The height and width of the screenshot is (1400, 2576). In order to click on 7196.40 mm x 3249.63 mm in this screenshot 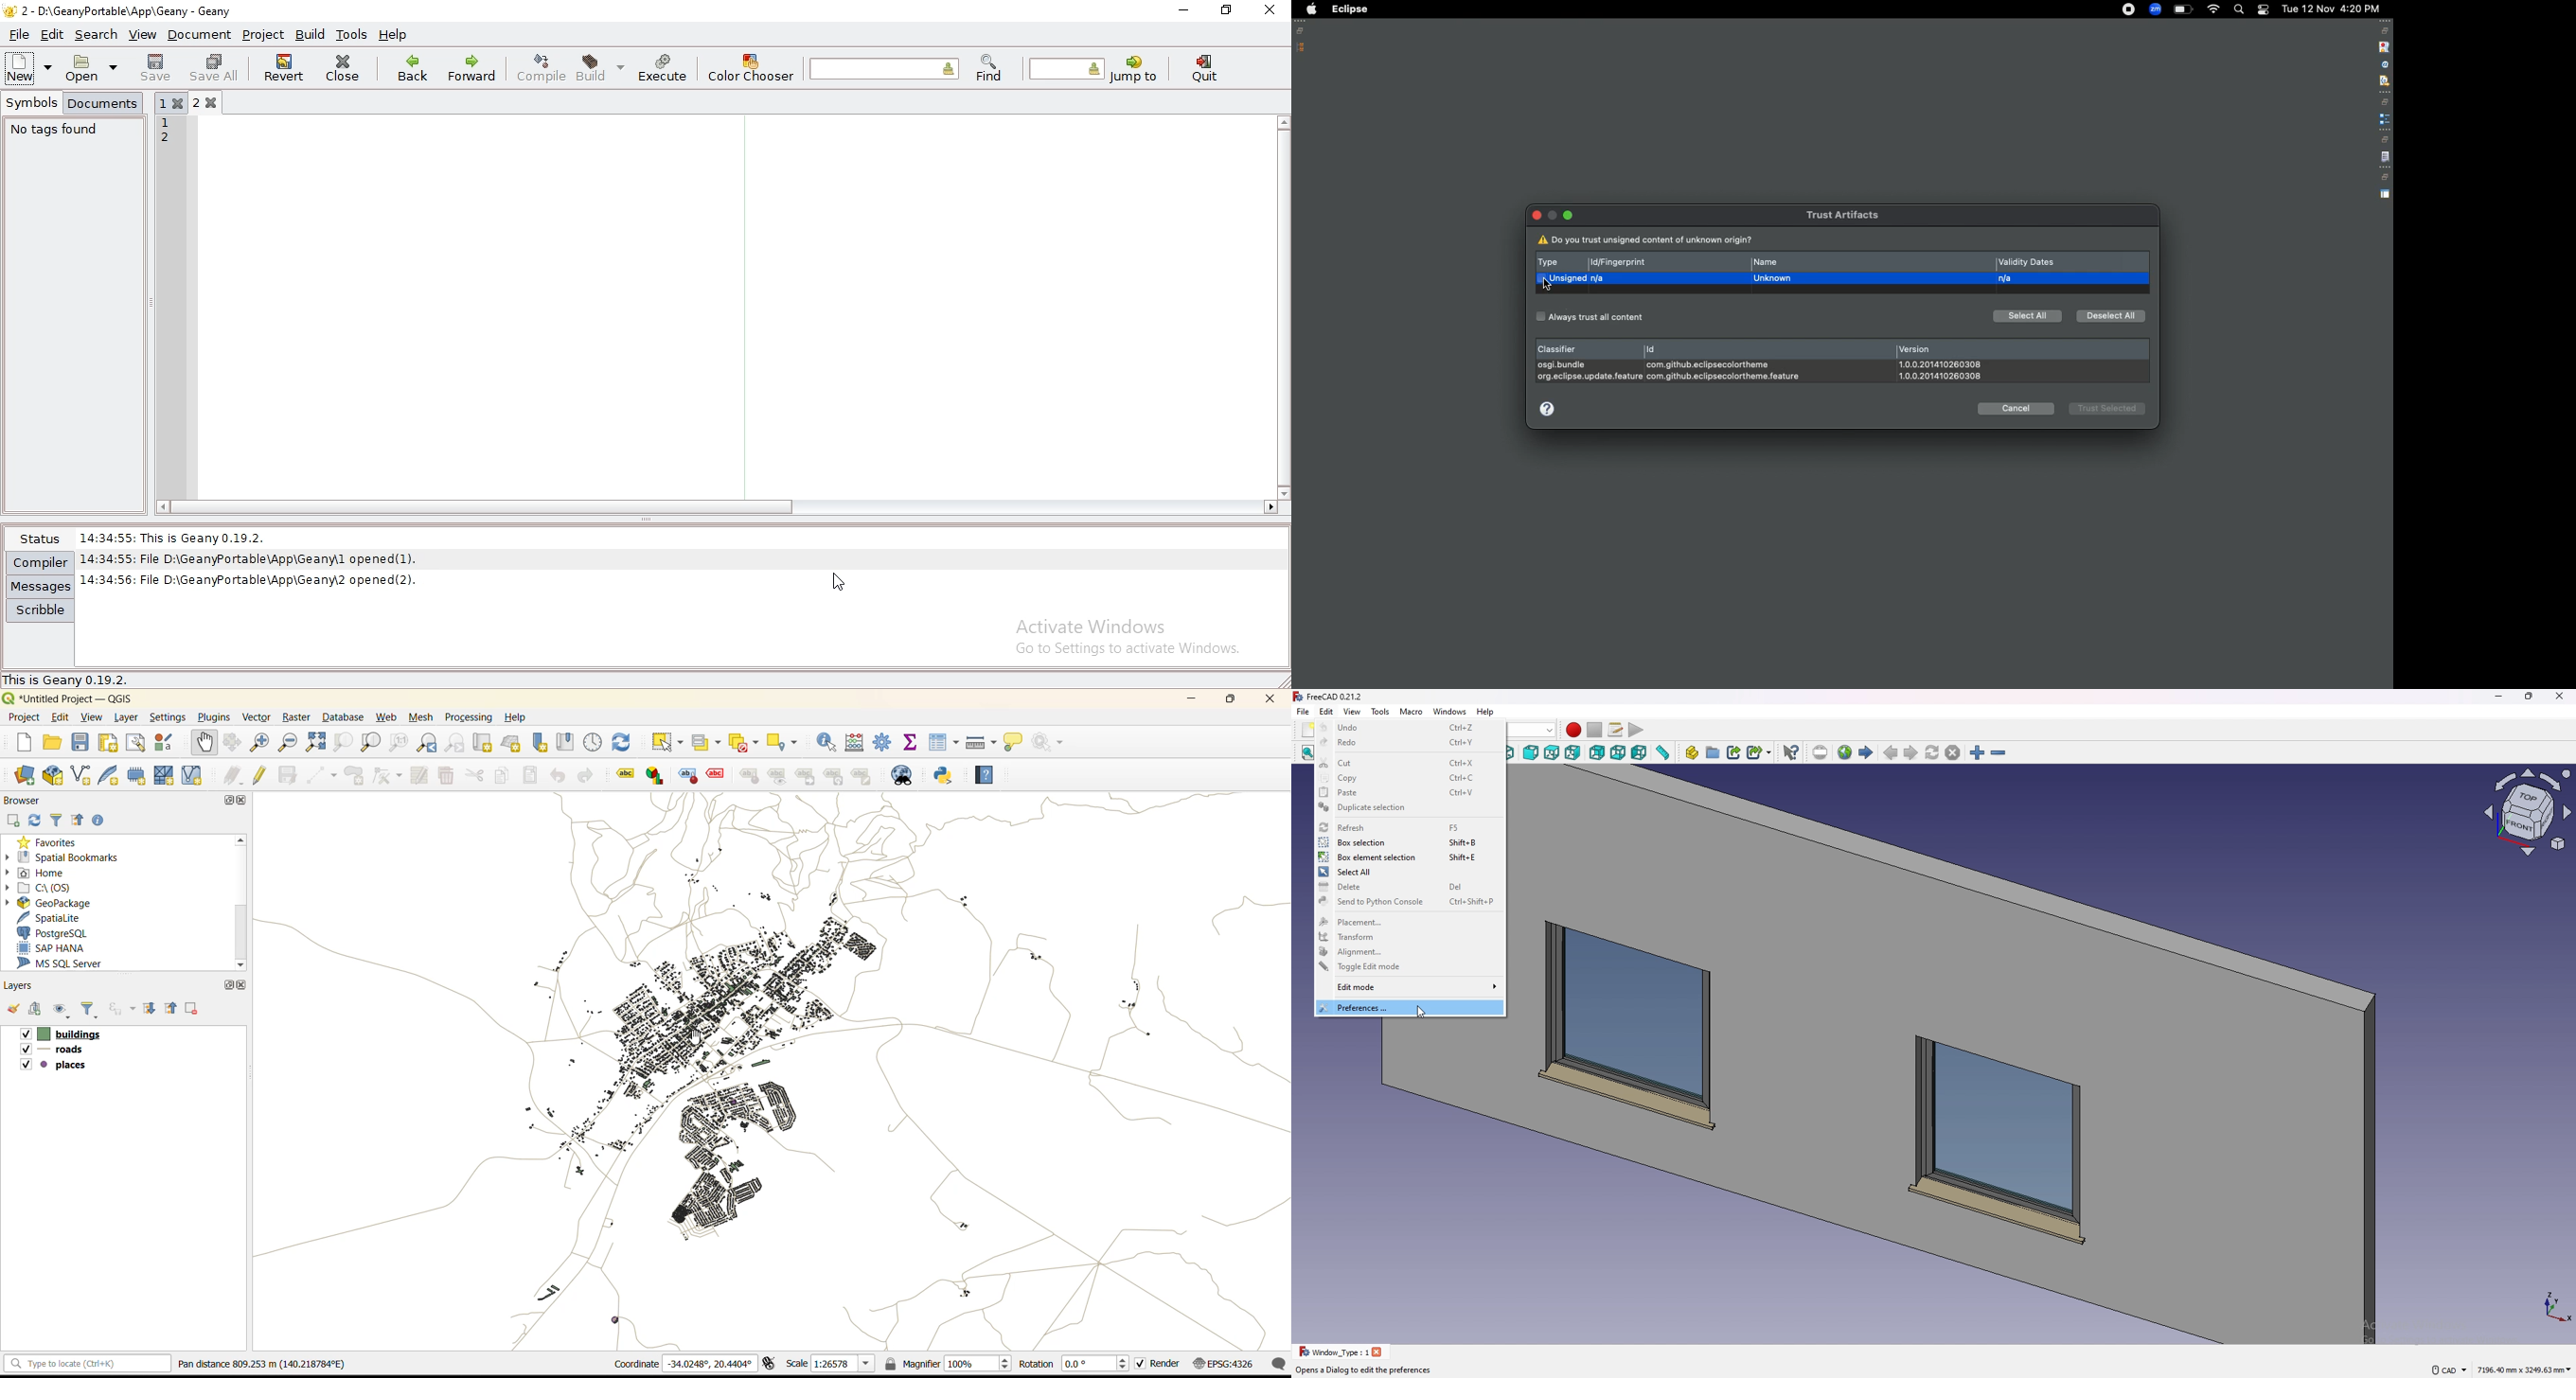, I will do `click(2524, 1369)`.